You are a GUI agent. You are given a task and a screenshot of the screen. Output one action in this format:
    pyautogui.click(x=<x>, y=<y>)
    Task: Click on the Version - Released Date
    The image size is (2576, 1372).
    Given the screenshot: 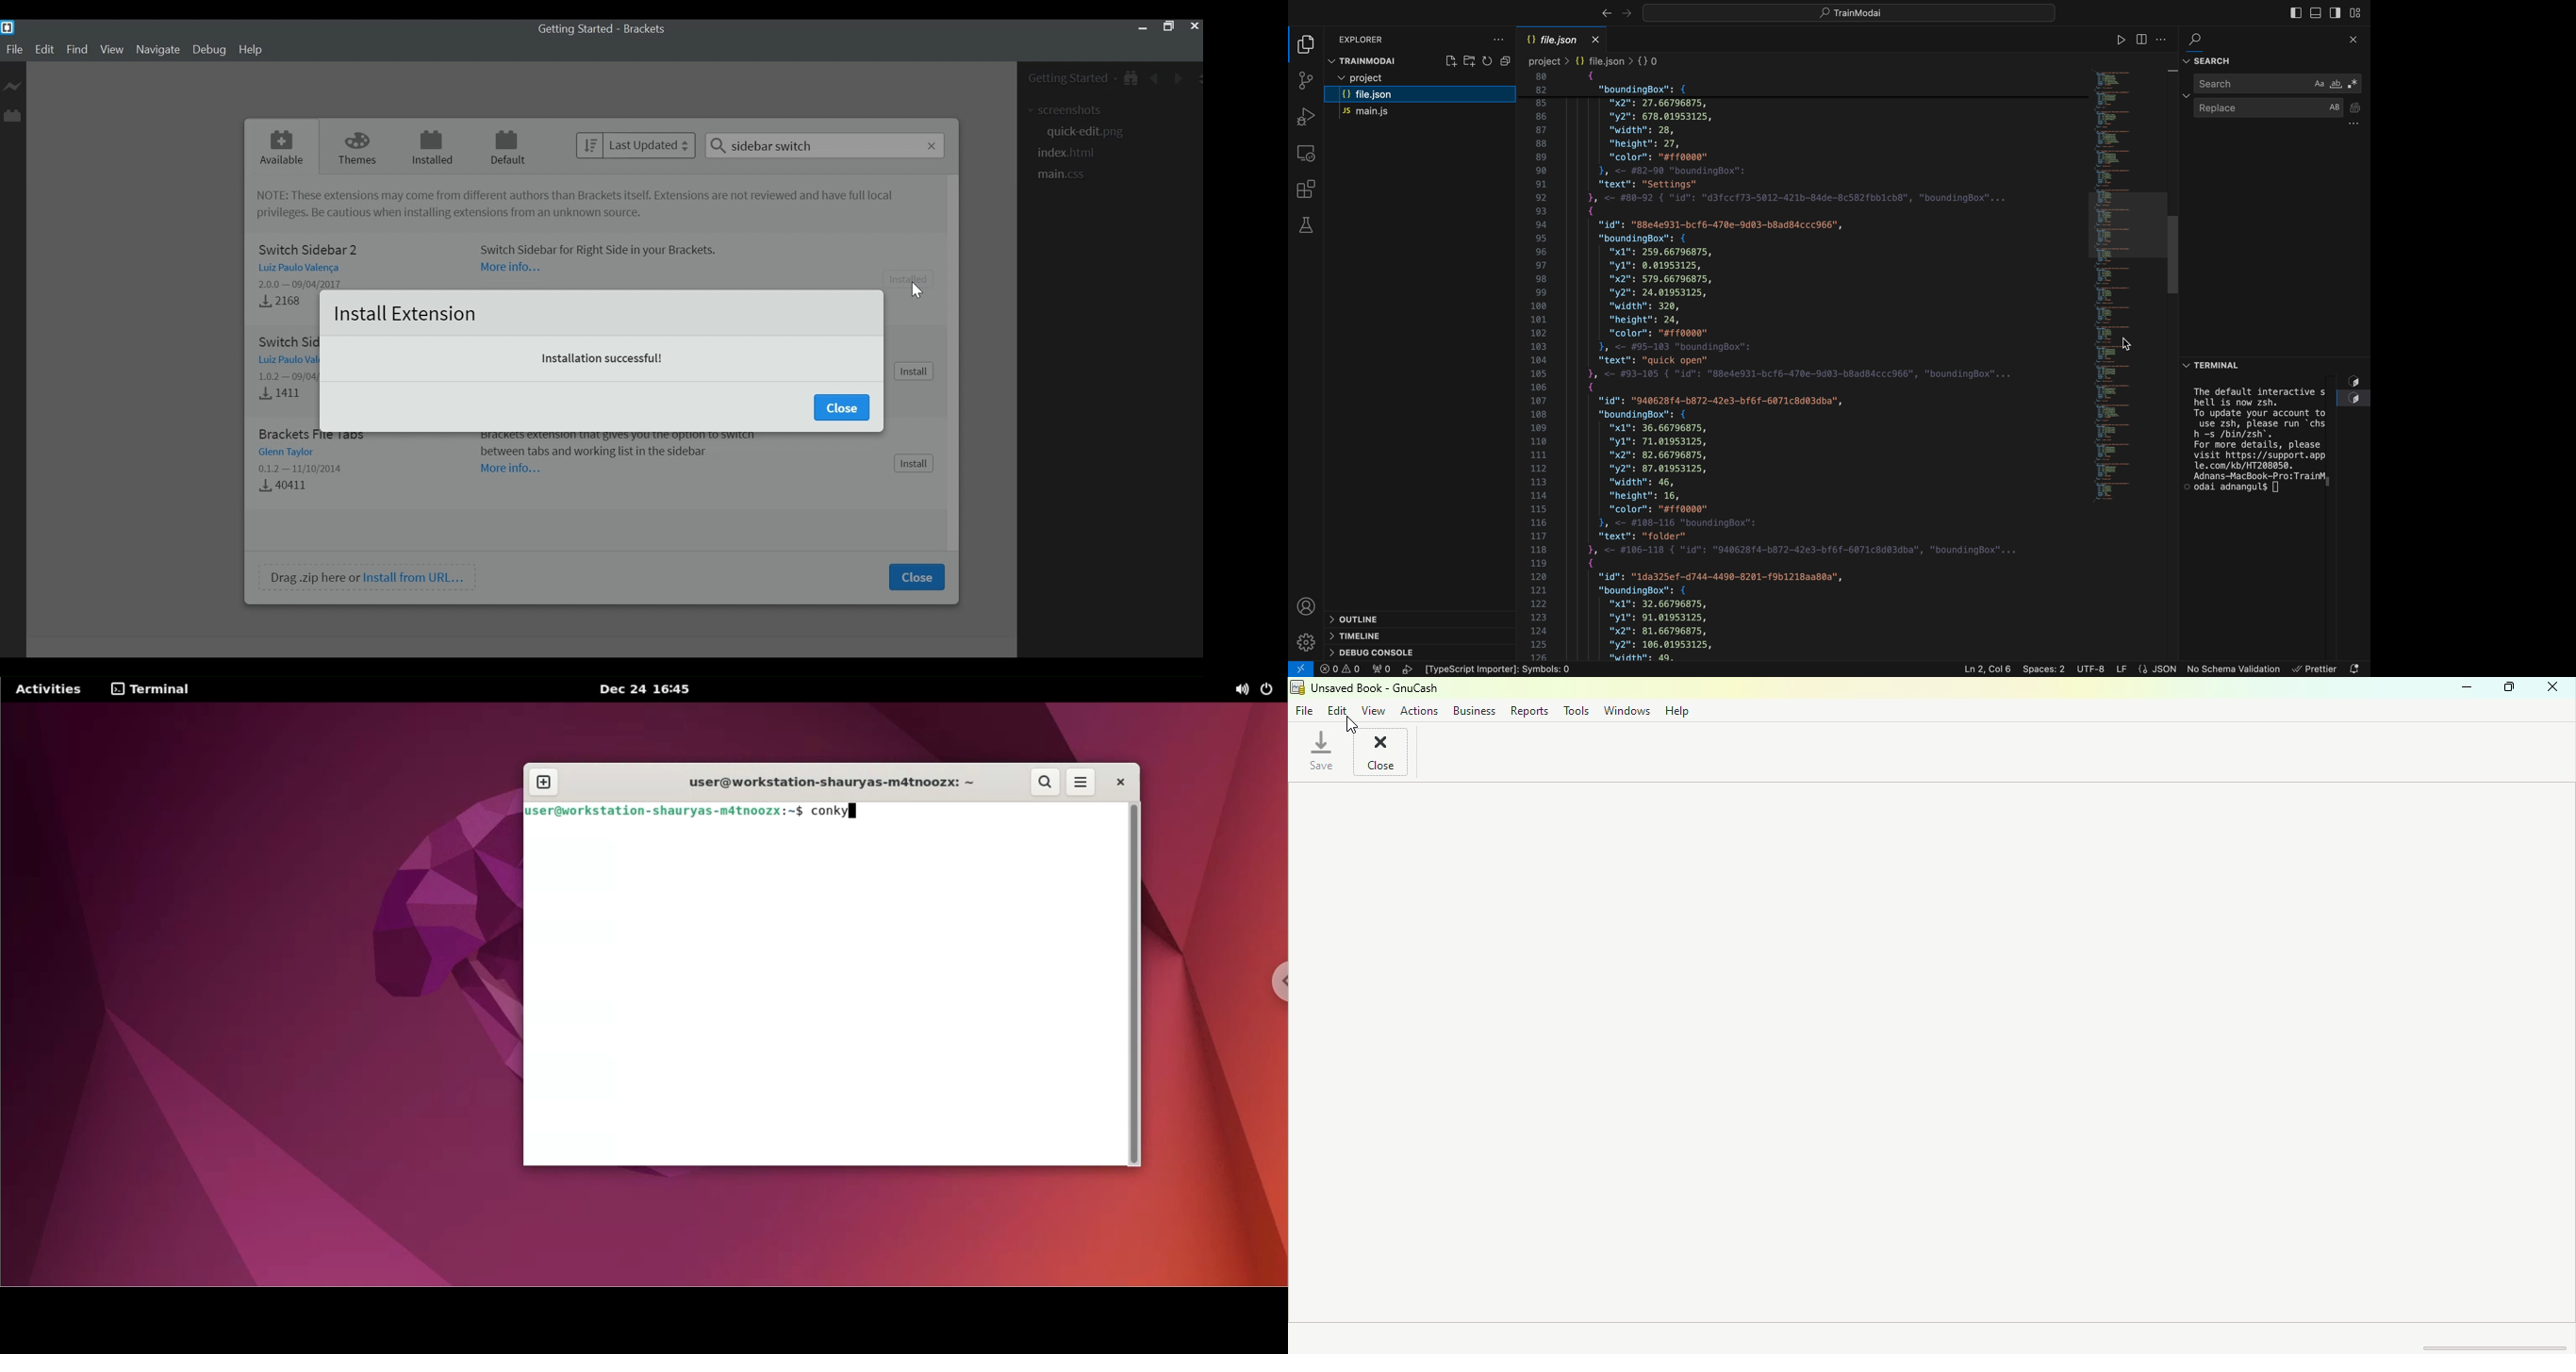 What is the action you would take?
    pyautogui.click(x=307, y=284)
    